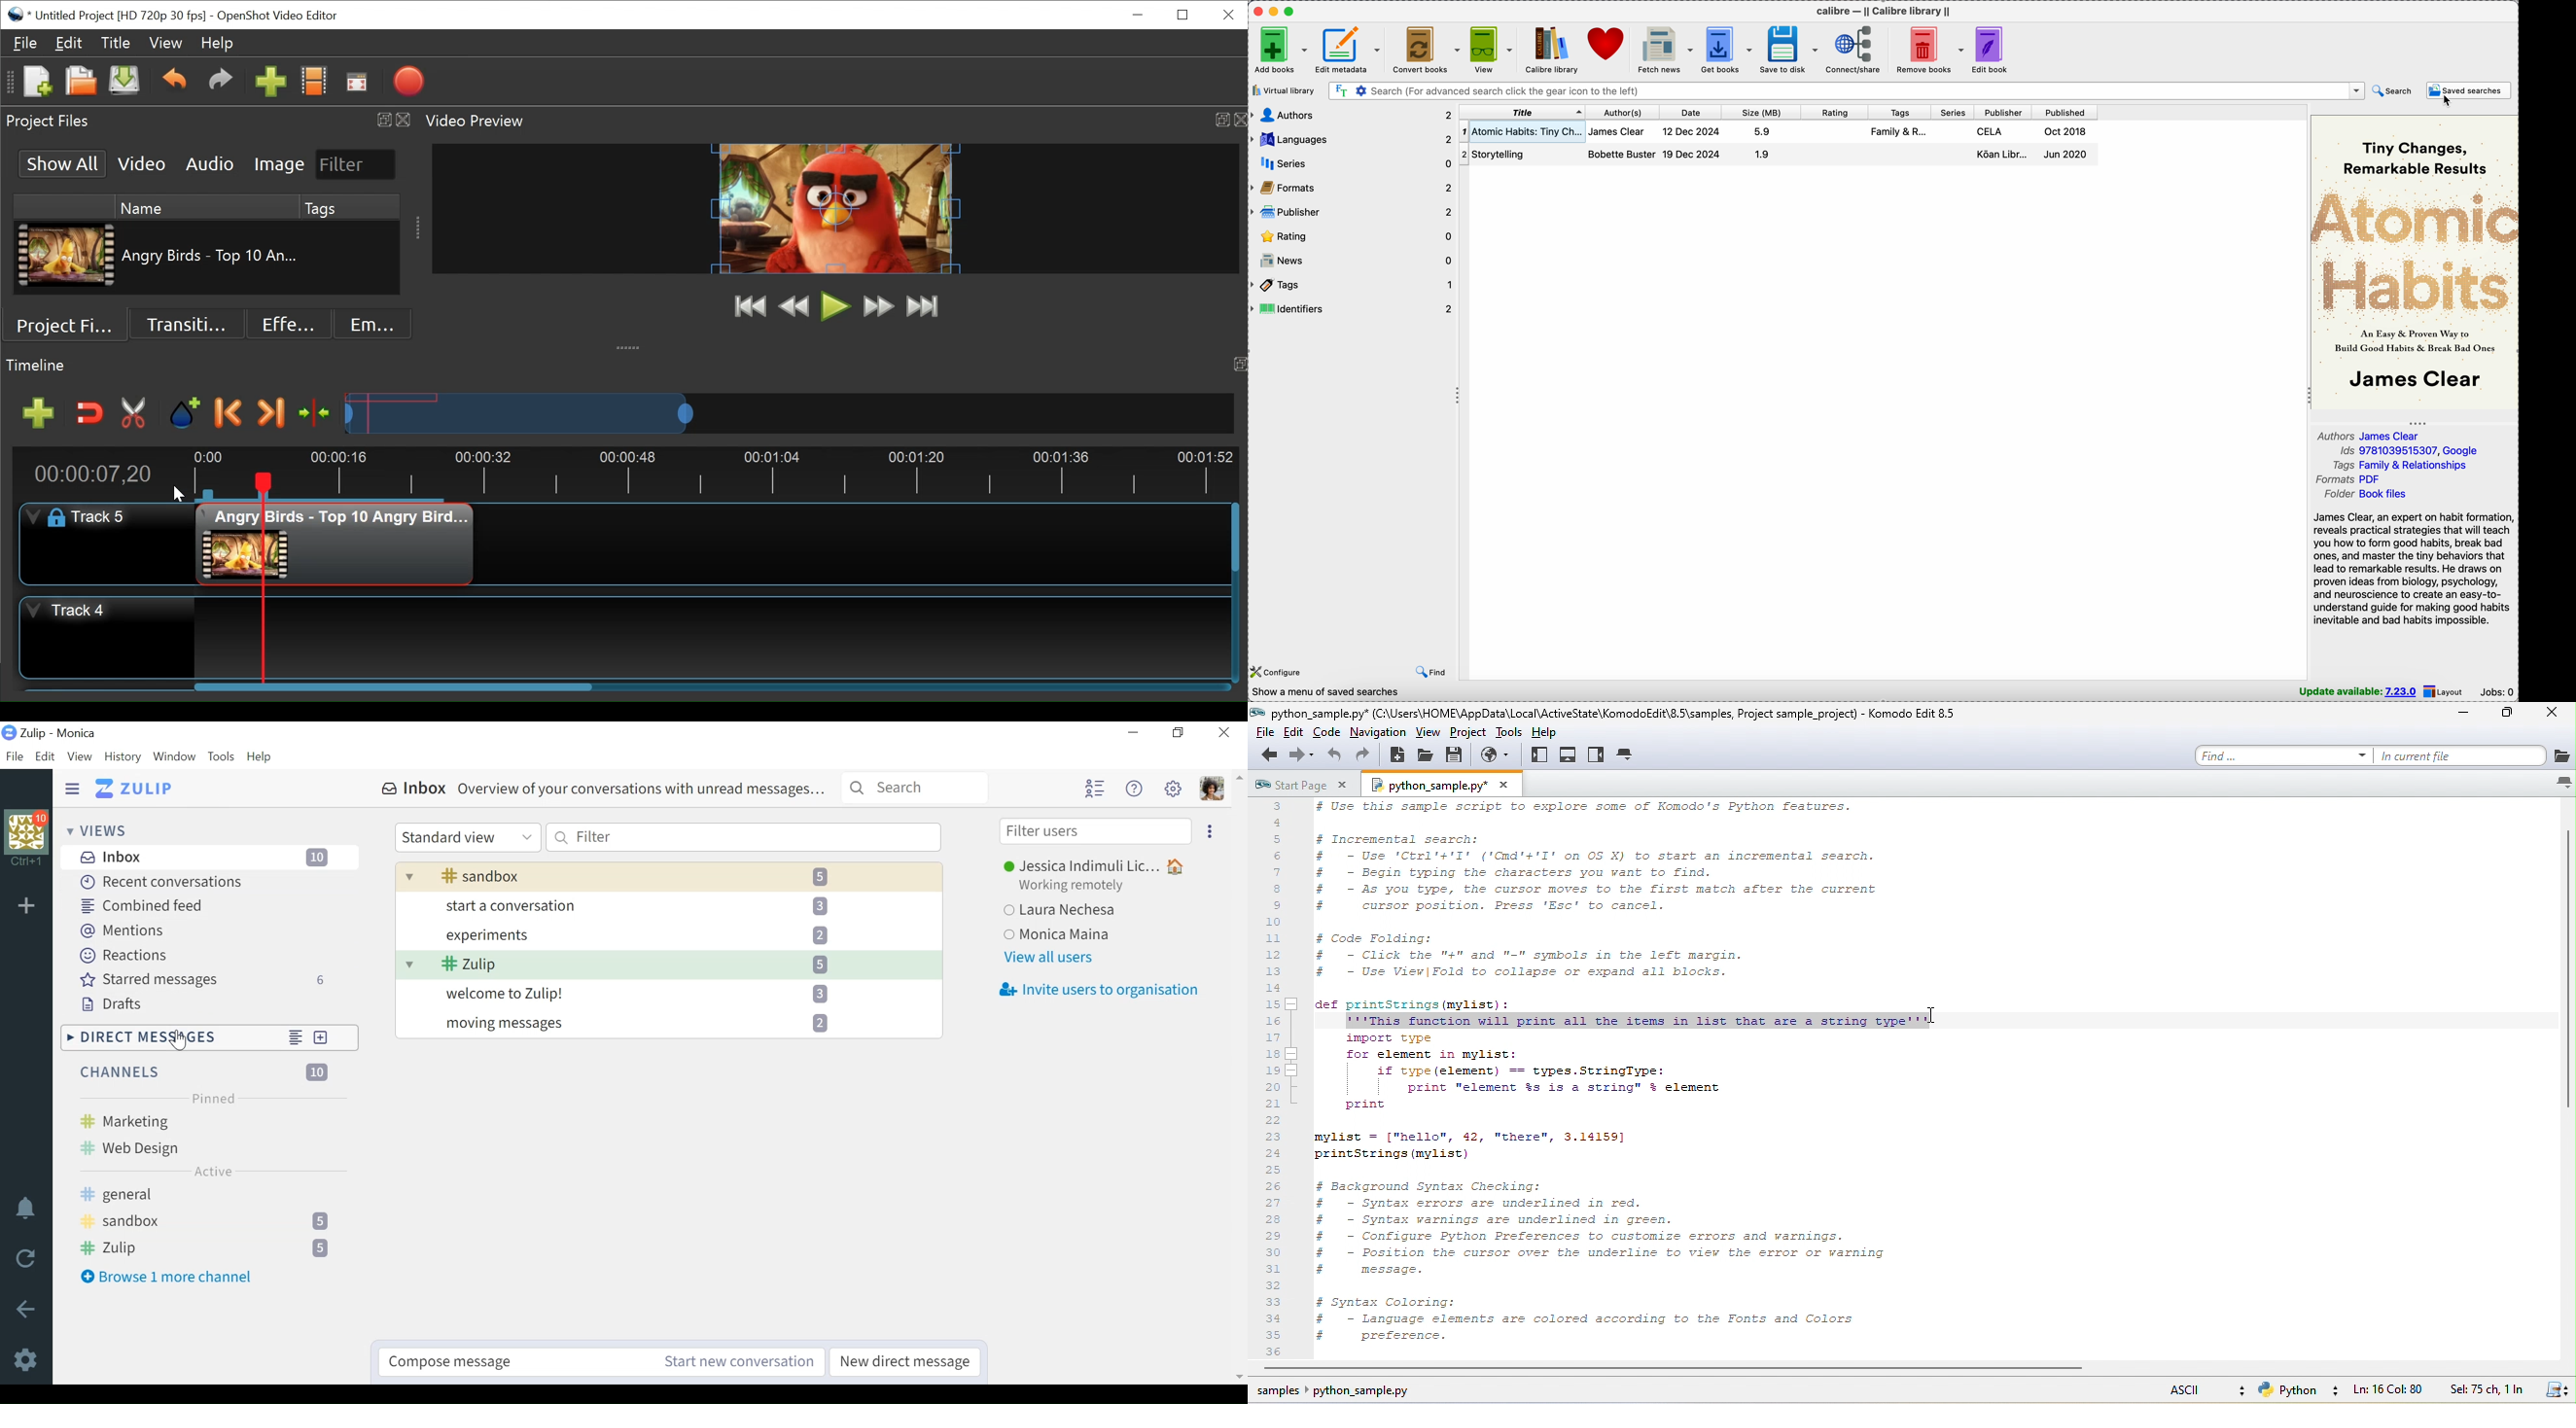 Image resolution: width=2576 pixels, height=1428 pixels. I want to click on Organisation profile photo, so click(26, 833).